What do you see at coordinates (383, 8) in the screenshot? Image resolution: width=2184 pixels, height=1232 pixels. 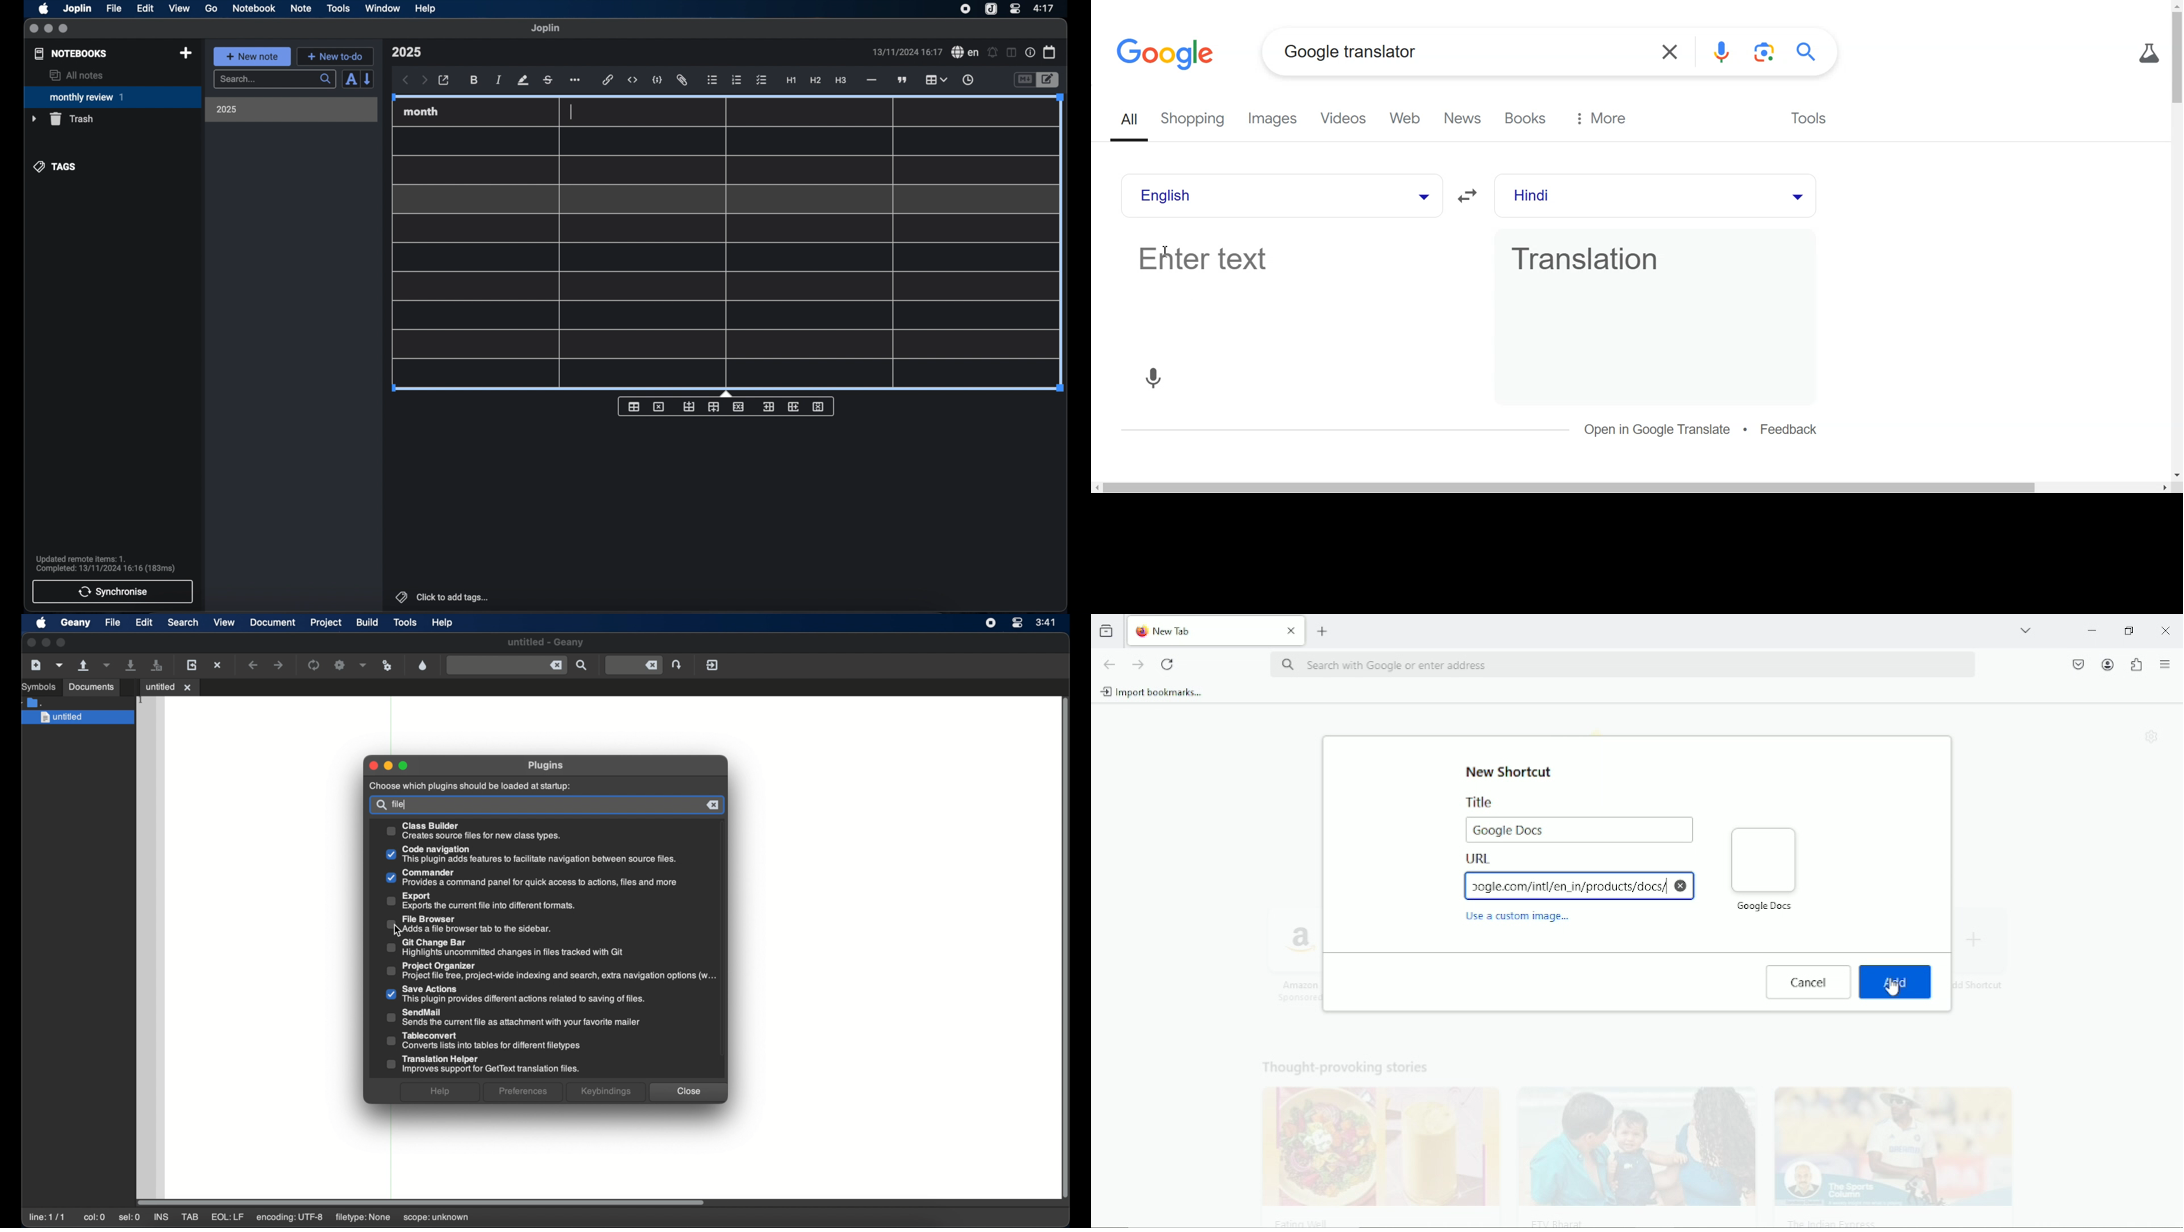 I see `window` at bounding box center [383, 8].